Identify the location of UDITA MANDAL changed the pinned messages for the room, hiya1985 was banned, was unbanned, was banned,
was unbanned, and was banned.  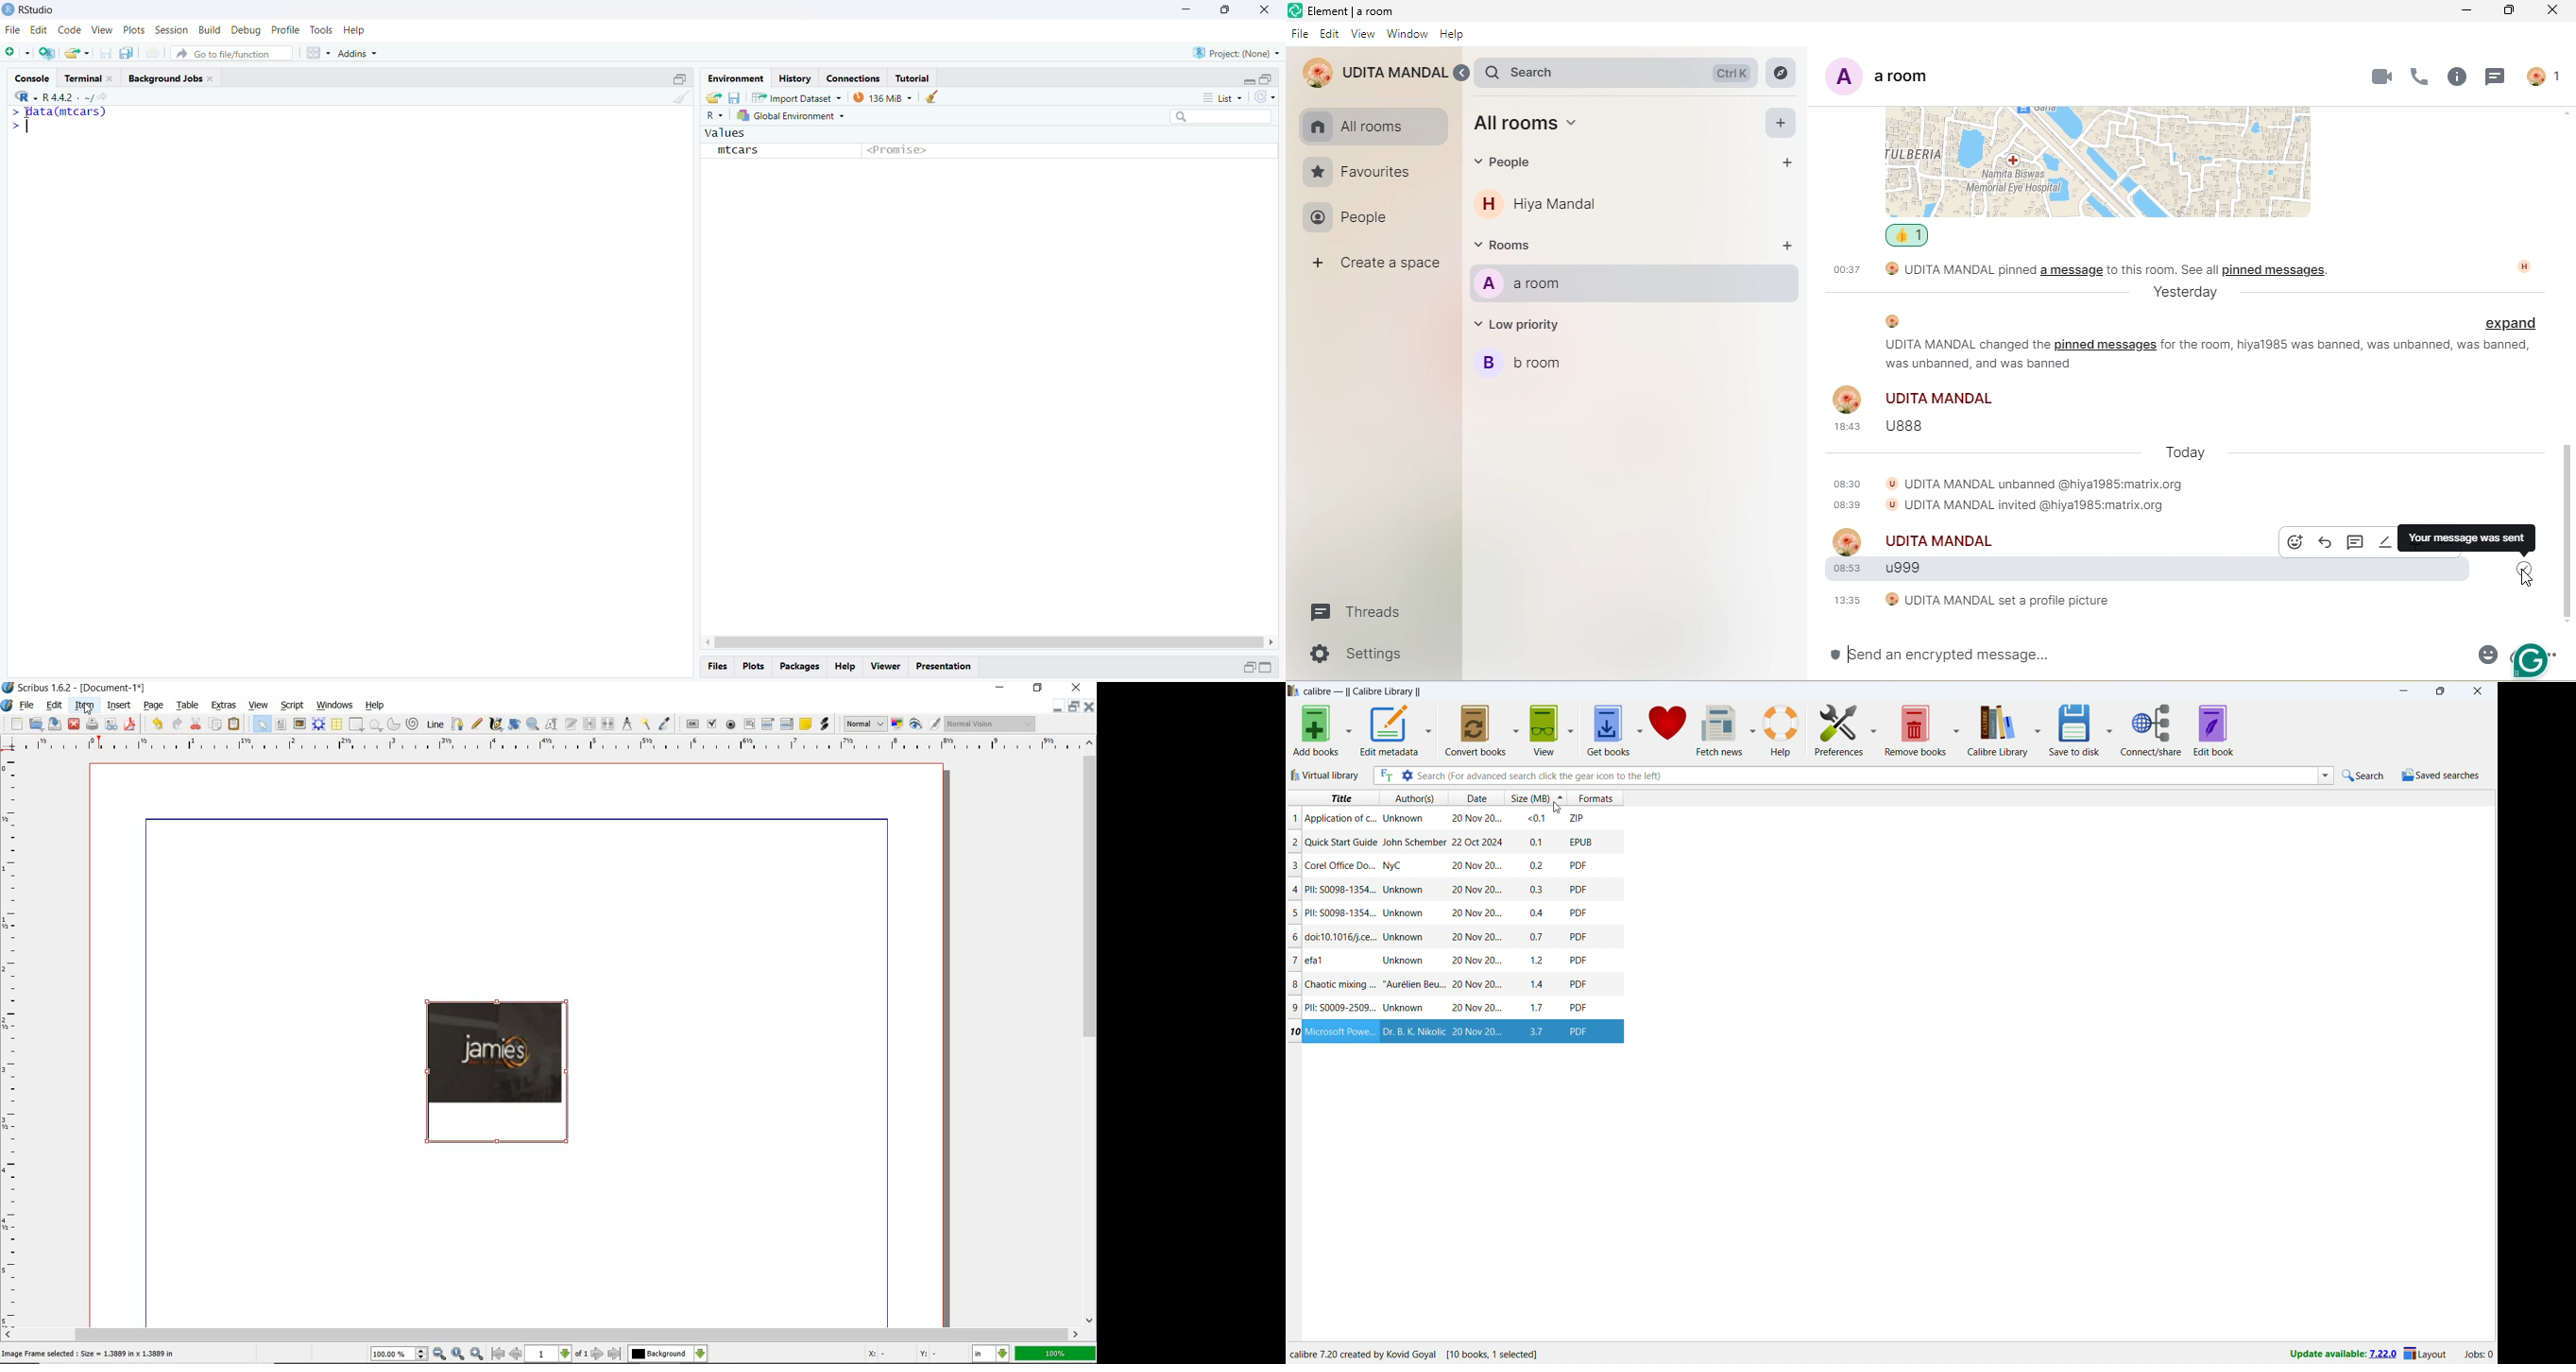
(2192, 355).